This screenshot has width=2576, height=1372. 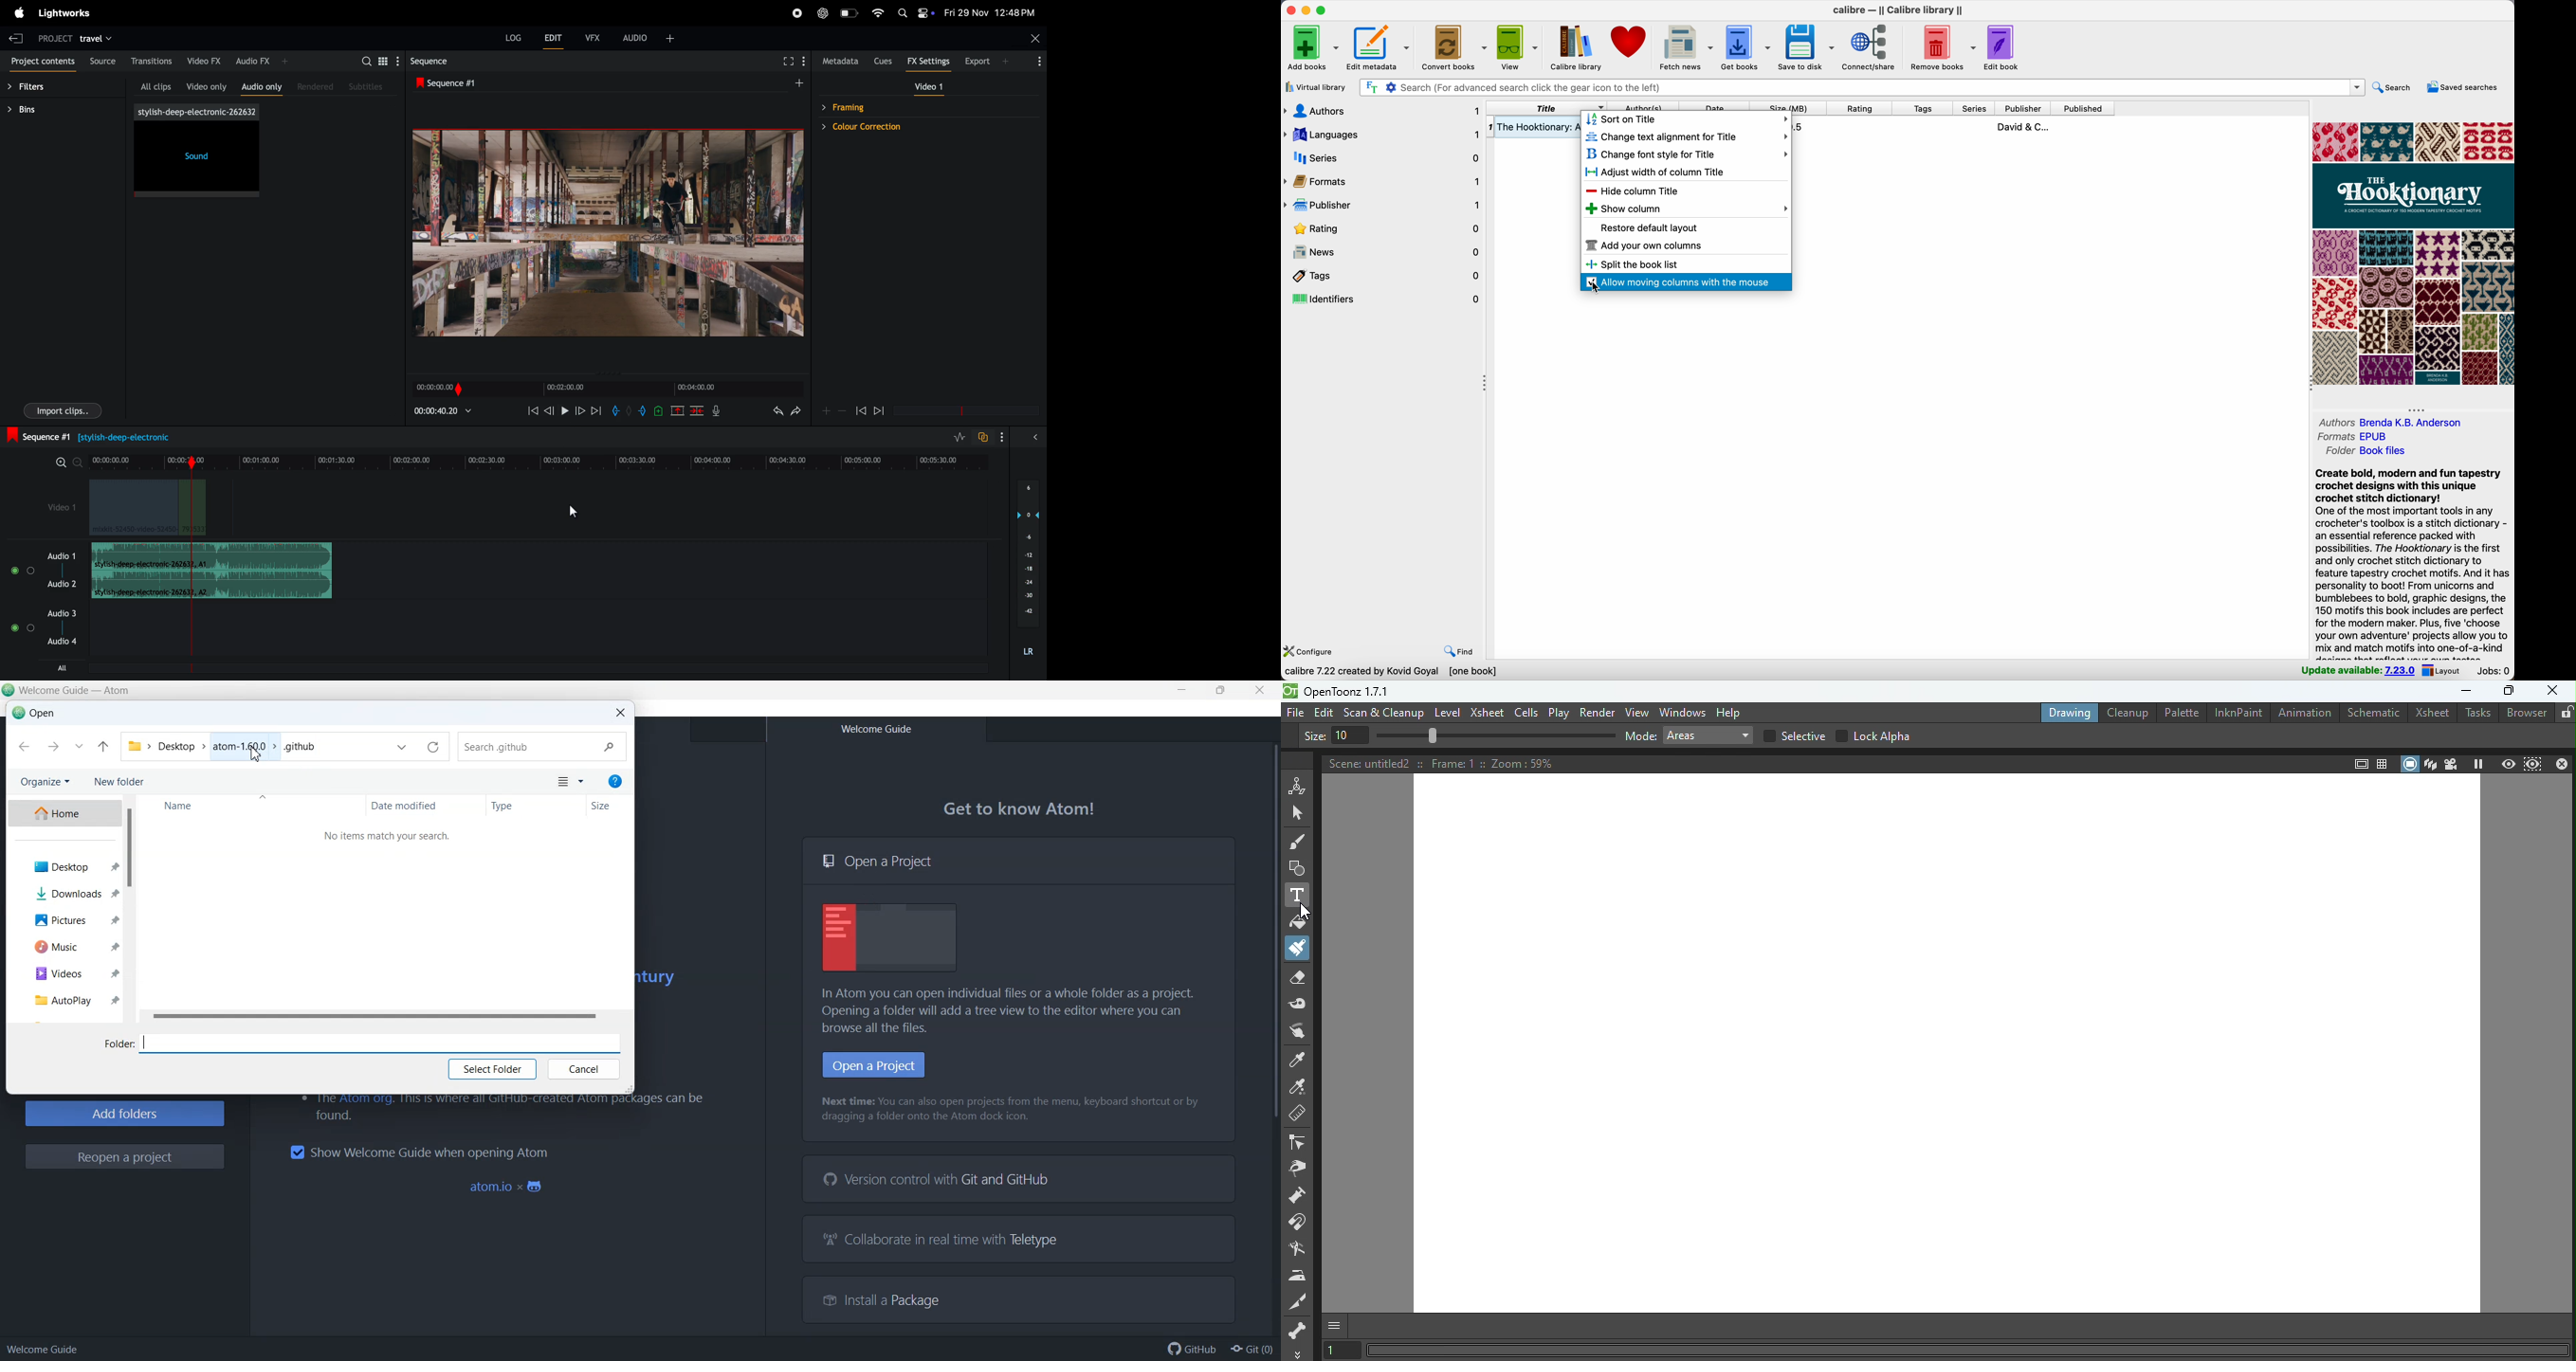 I want to click on published, so click(x=2084, y=108).